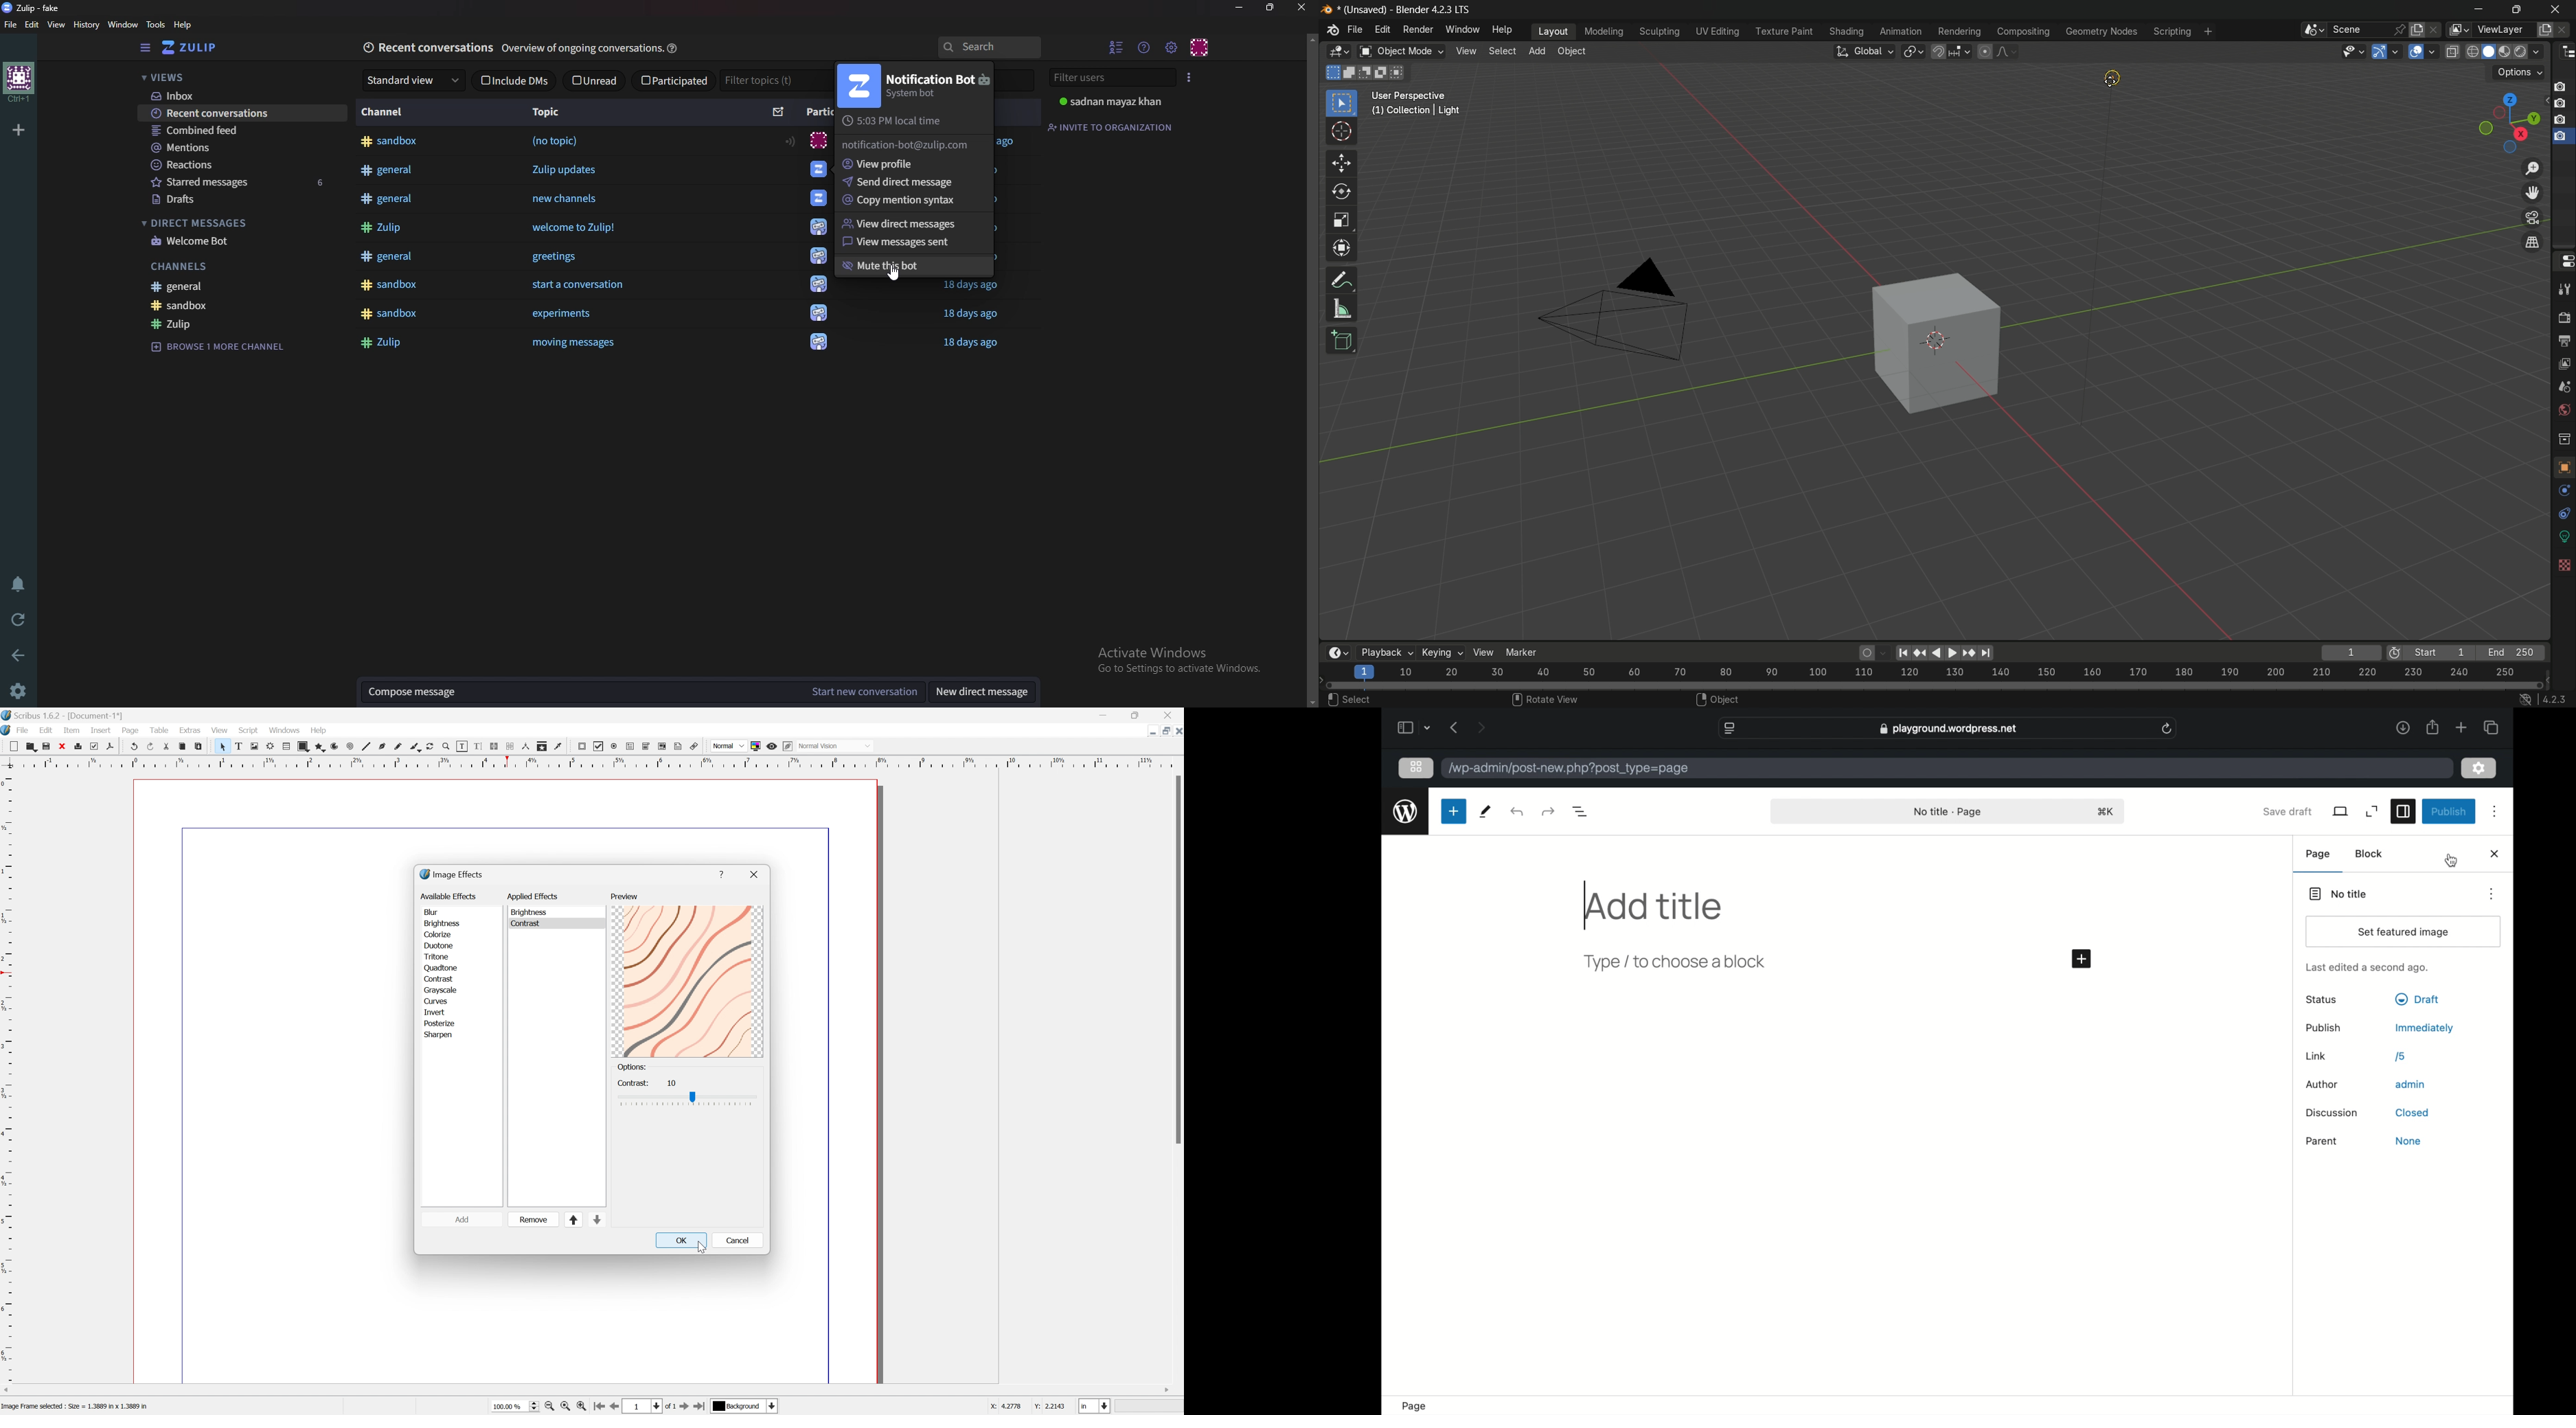 This screenshot has width=2576, height=1428. What do you see at coordinates (452, 874) in the screenshot?
I see `image effects` at bounding box center [452, 874].